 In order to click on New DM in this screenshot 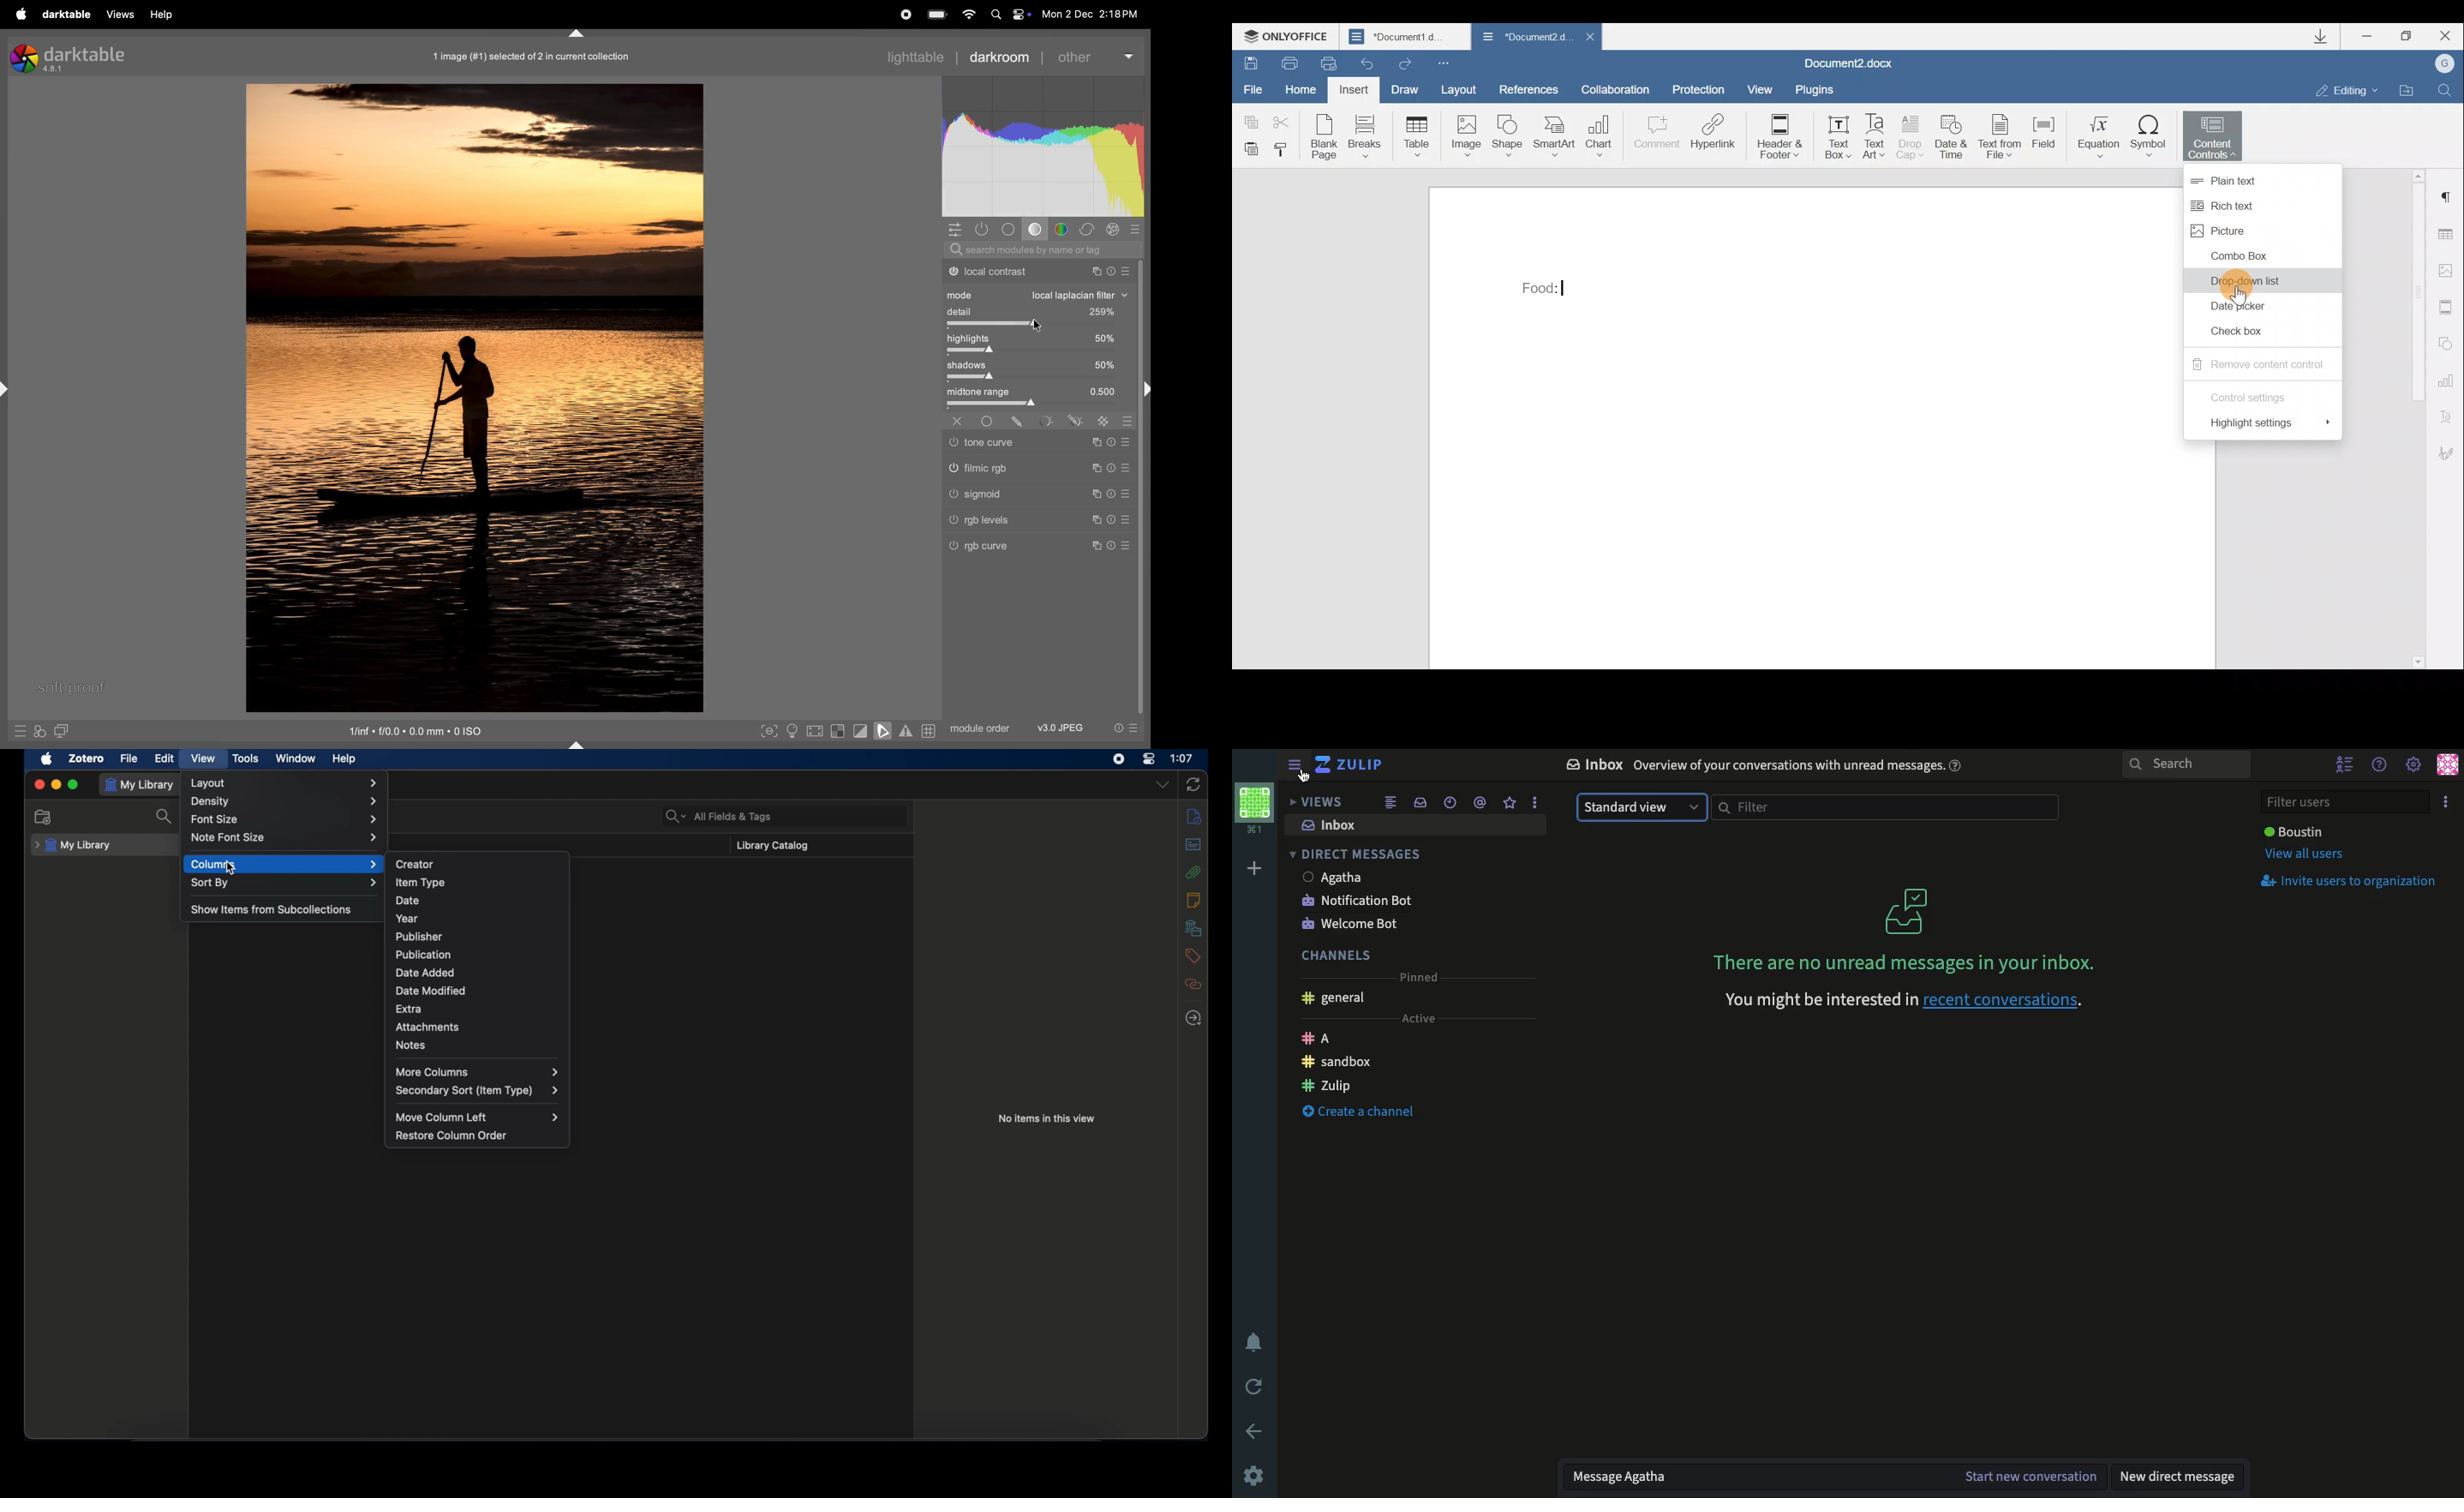, I will do `click(2180, 1476)`.